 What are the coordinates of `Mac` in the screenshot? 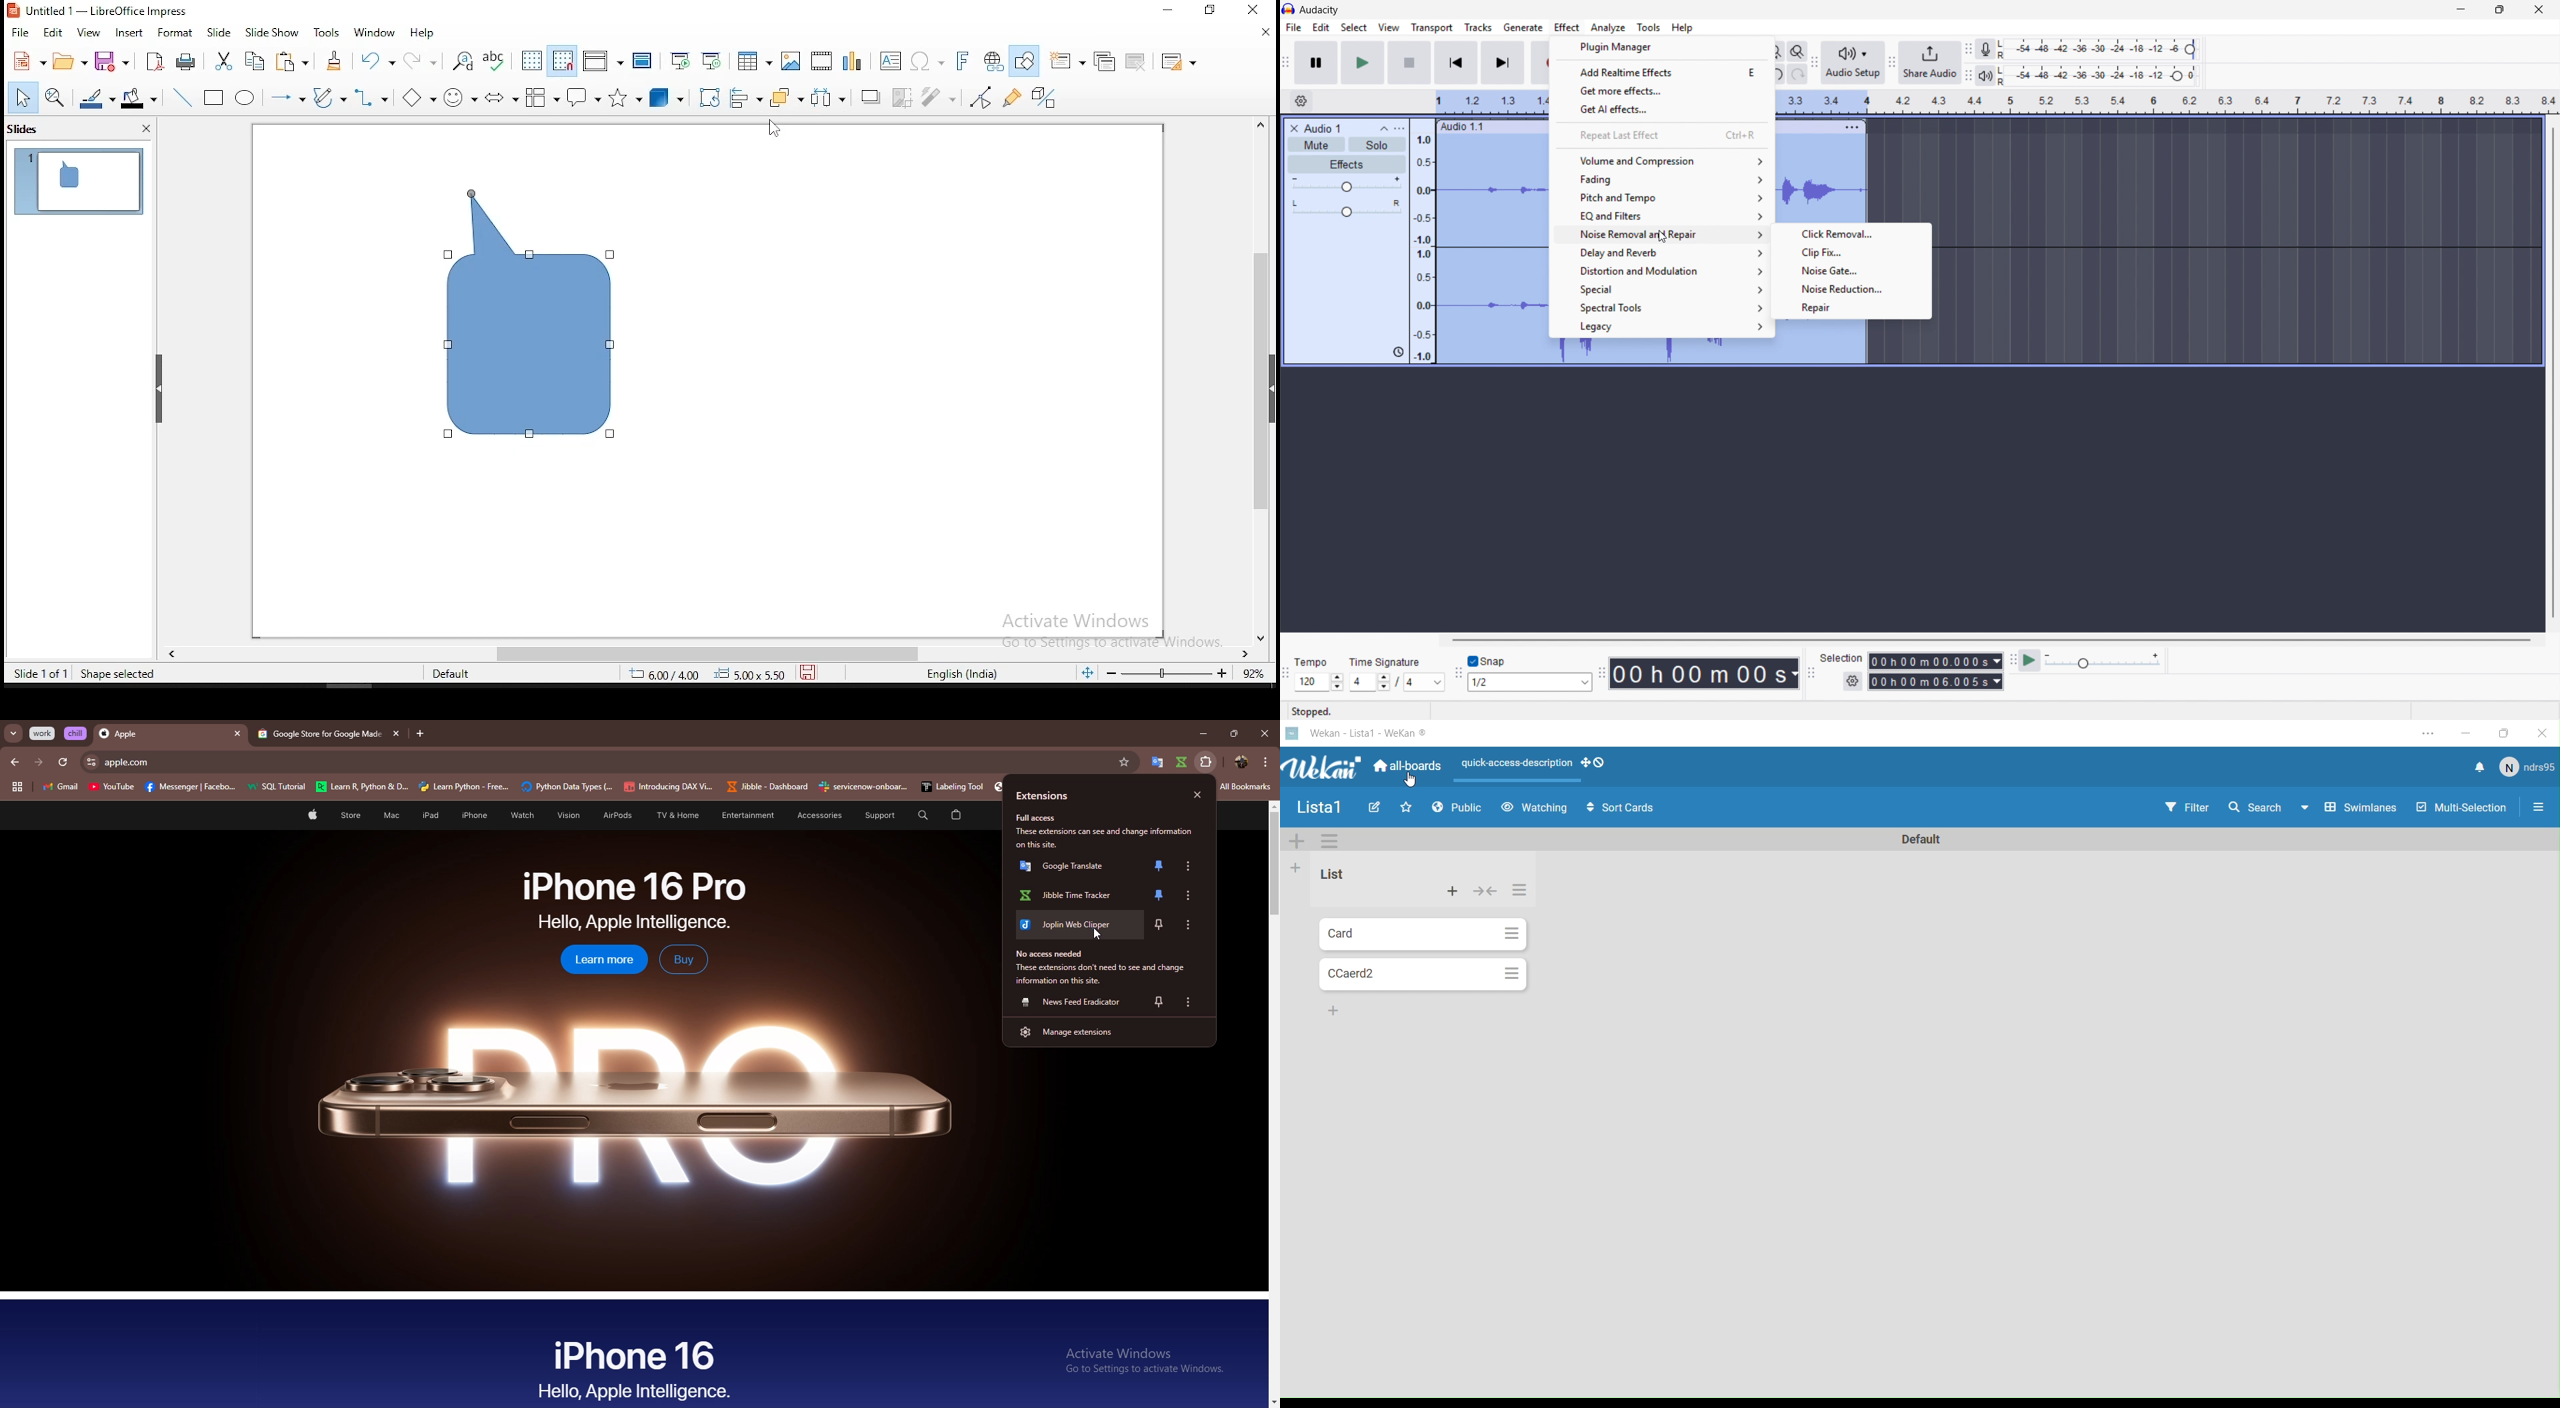 It's located at (391, 816).